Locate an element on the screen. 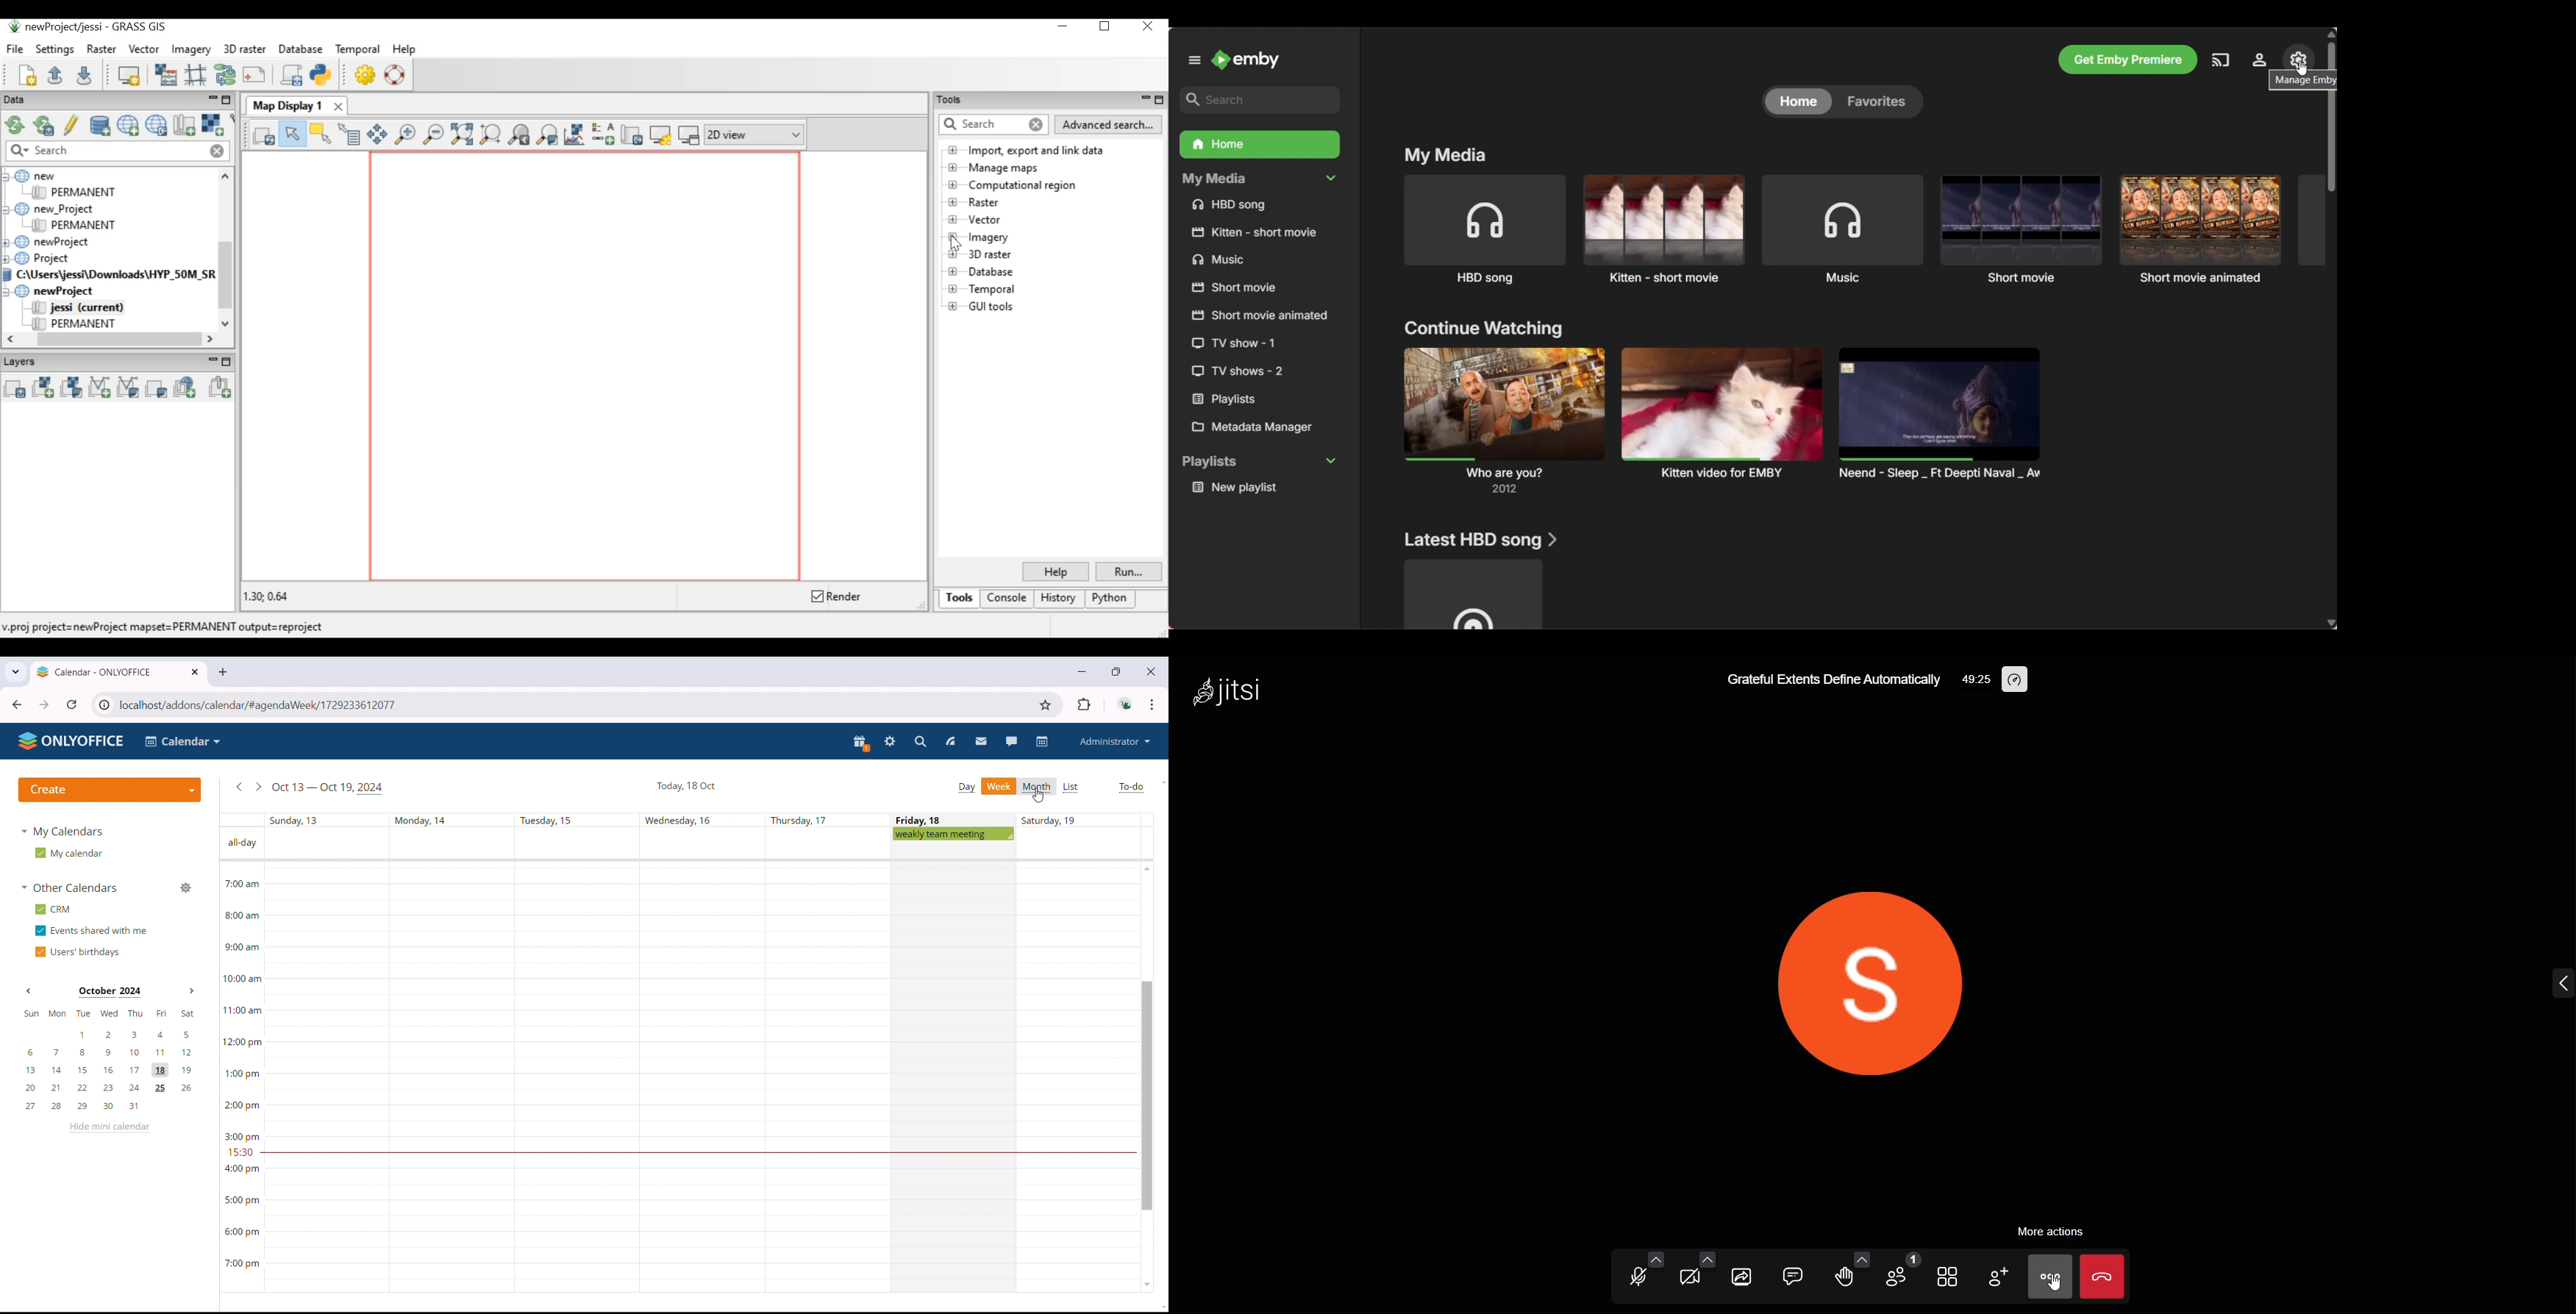  extensions is located at coordinates (1085, 704).